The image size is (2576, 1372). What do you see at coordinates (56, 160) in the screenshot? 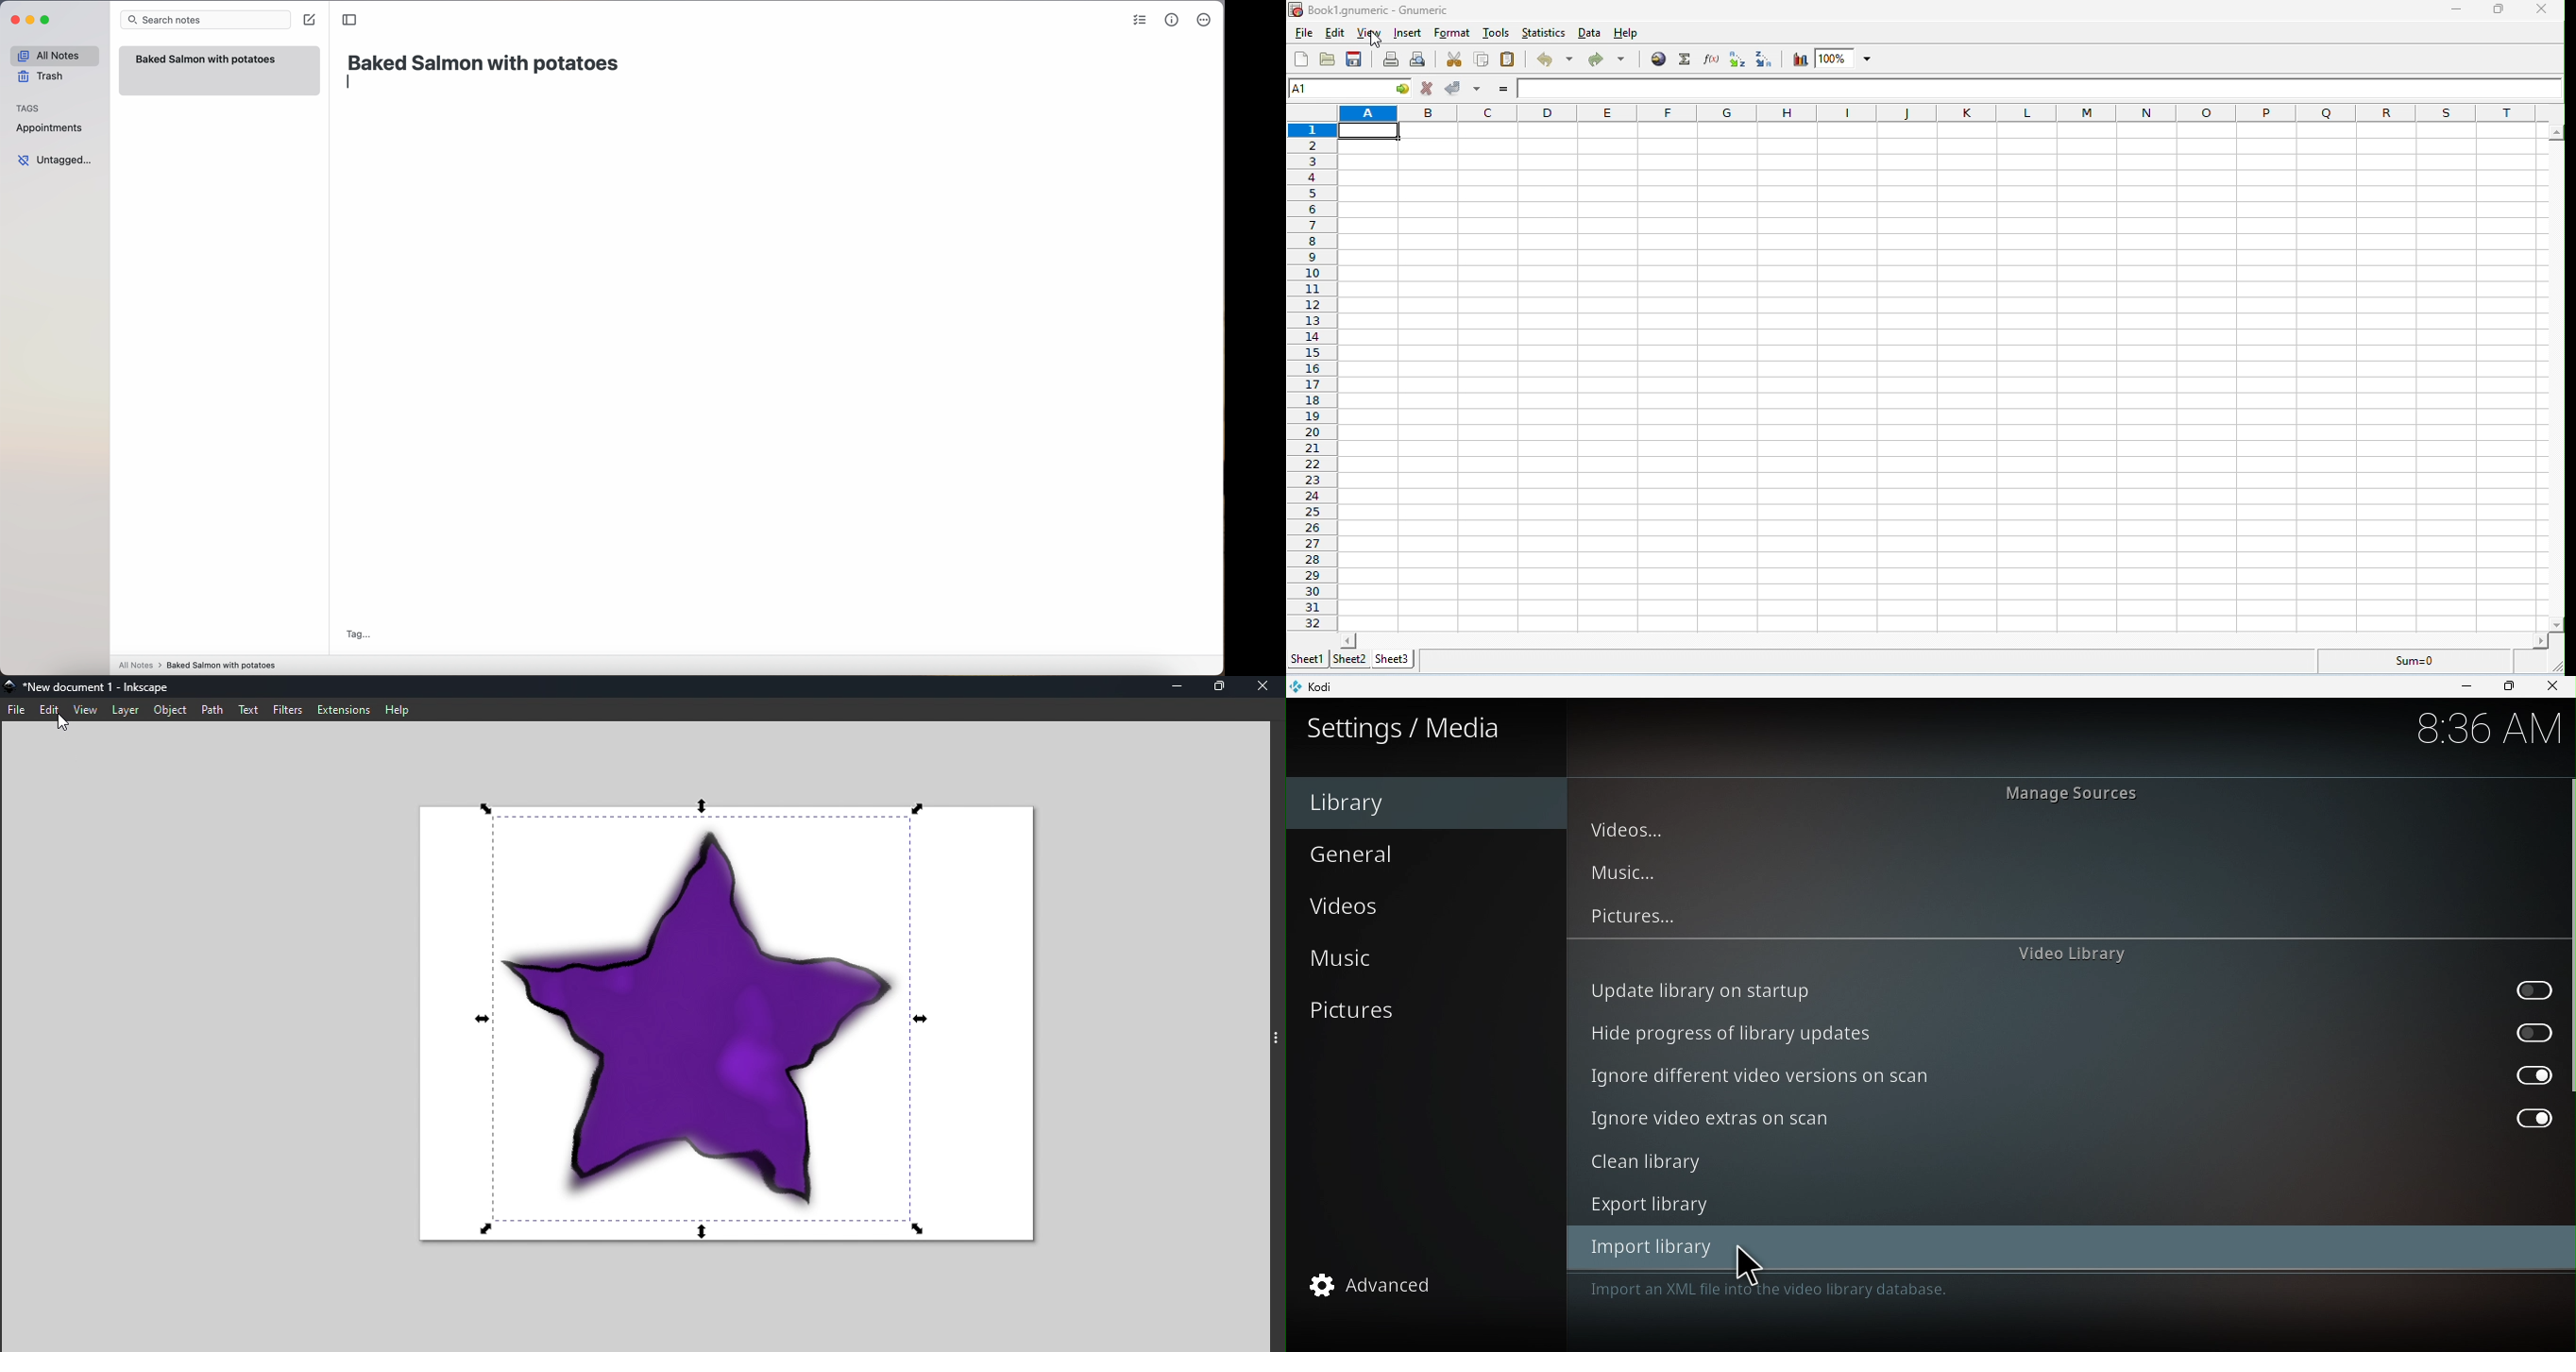
I see `untagged` at bounding box center [56, 160].